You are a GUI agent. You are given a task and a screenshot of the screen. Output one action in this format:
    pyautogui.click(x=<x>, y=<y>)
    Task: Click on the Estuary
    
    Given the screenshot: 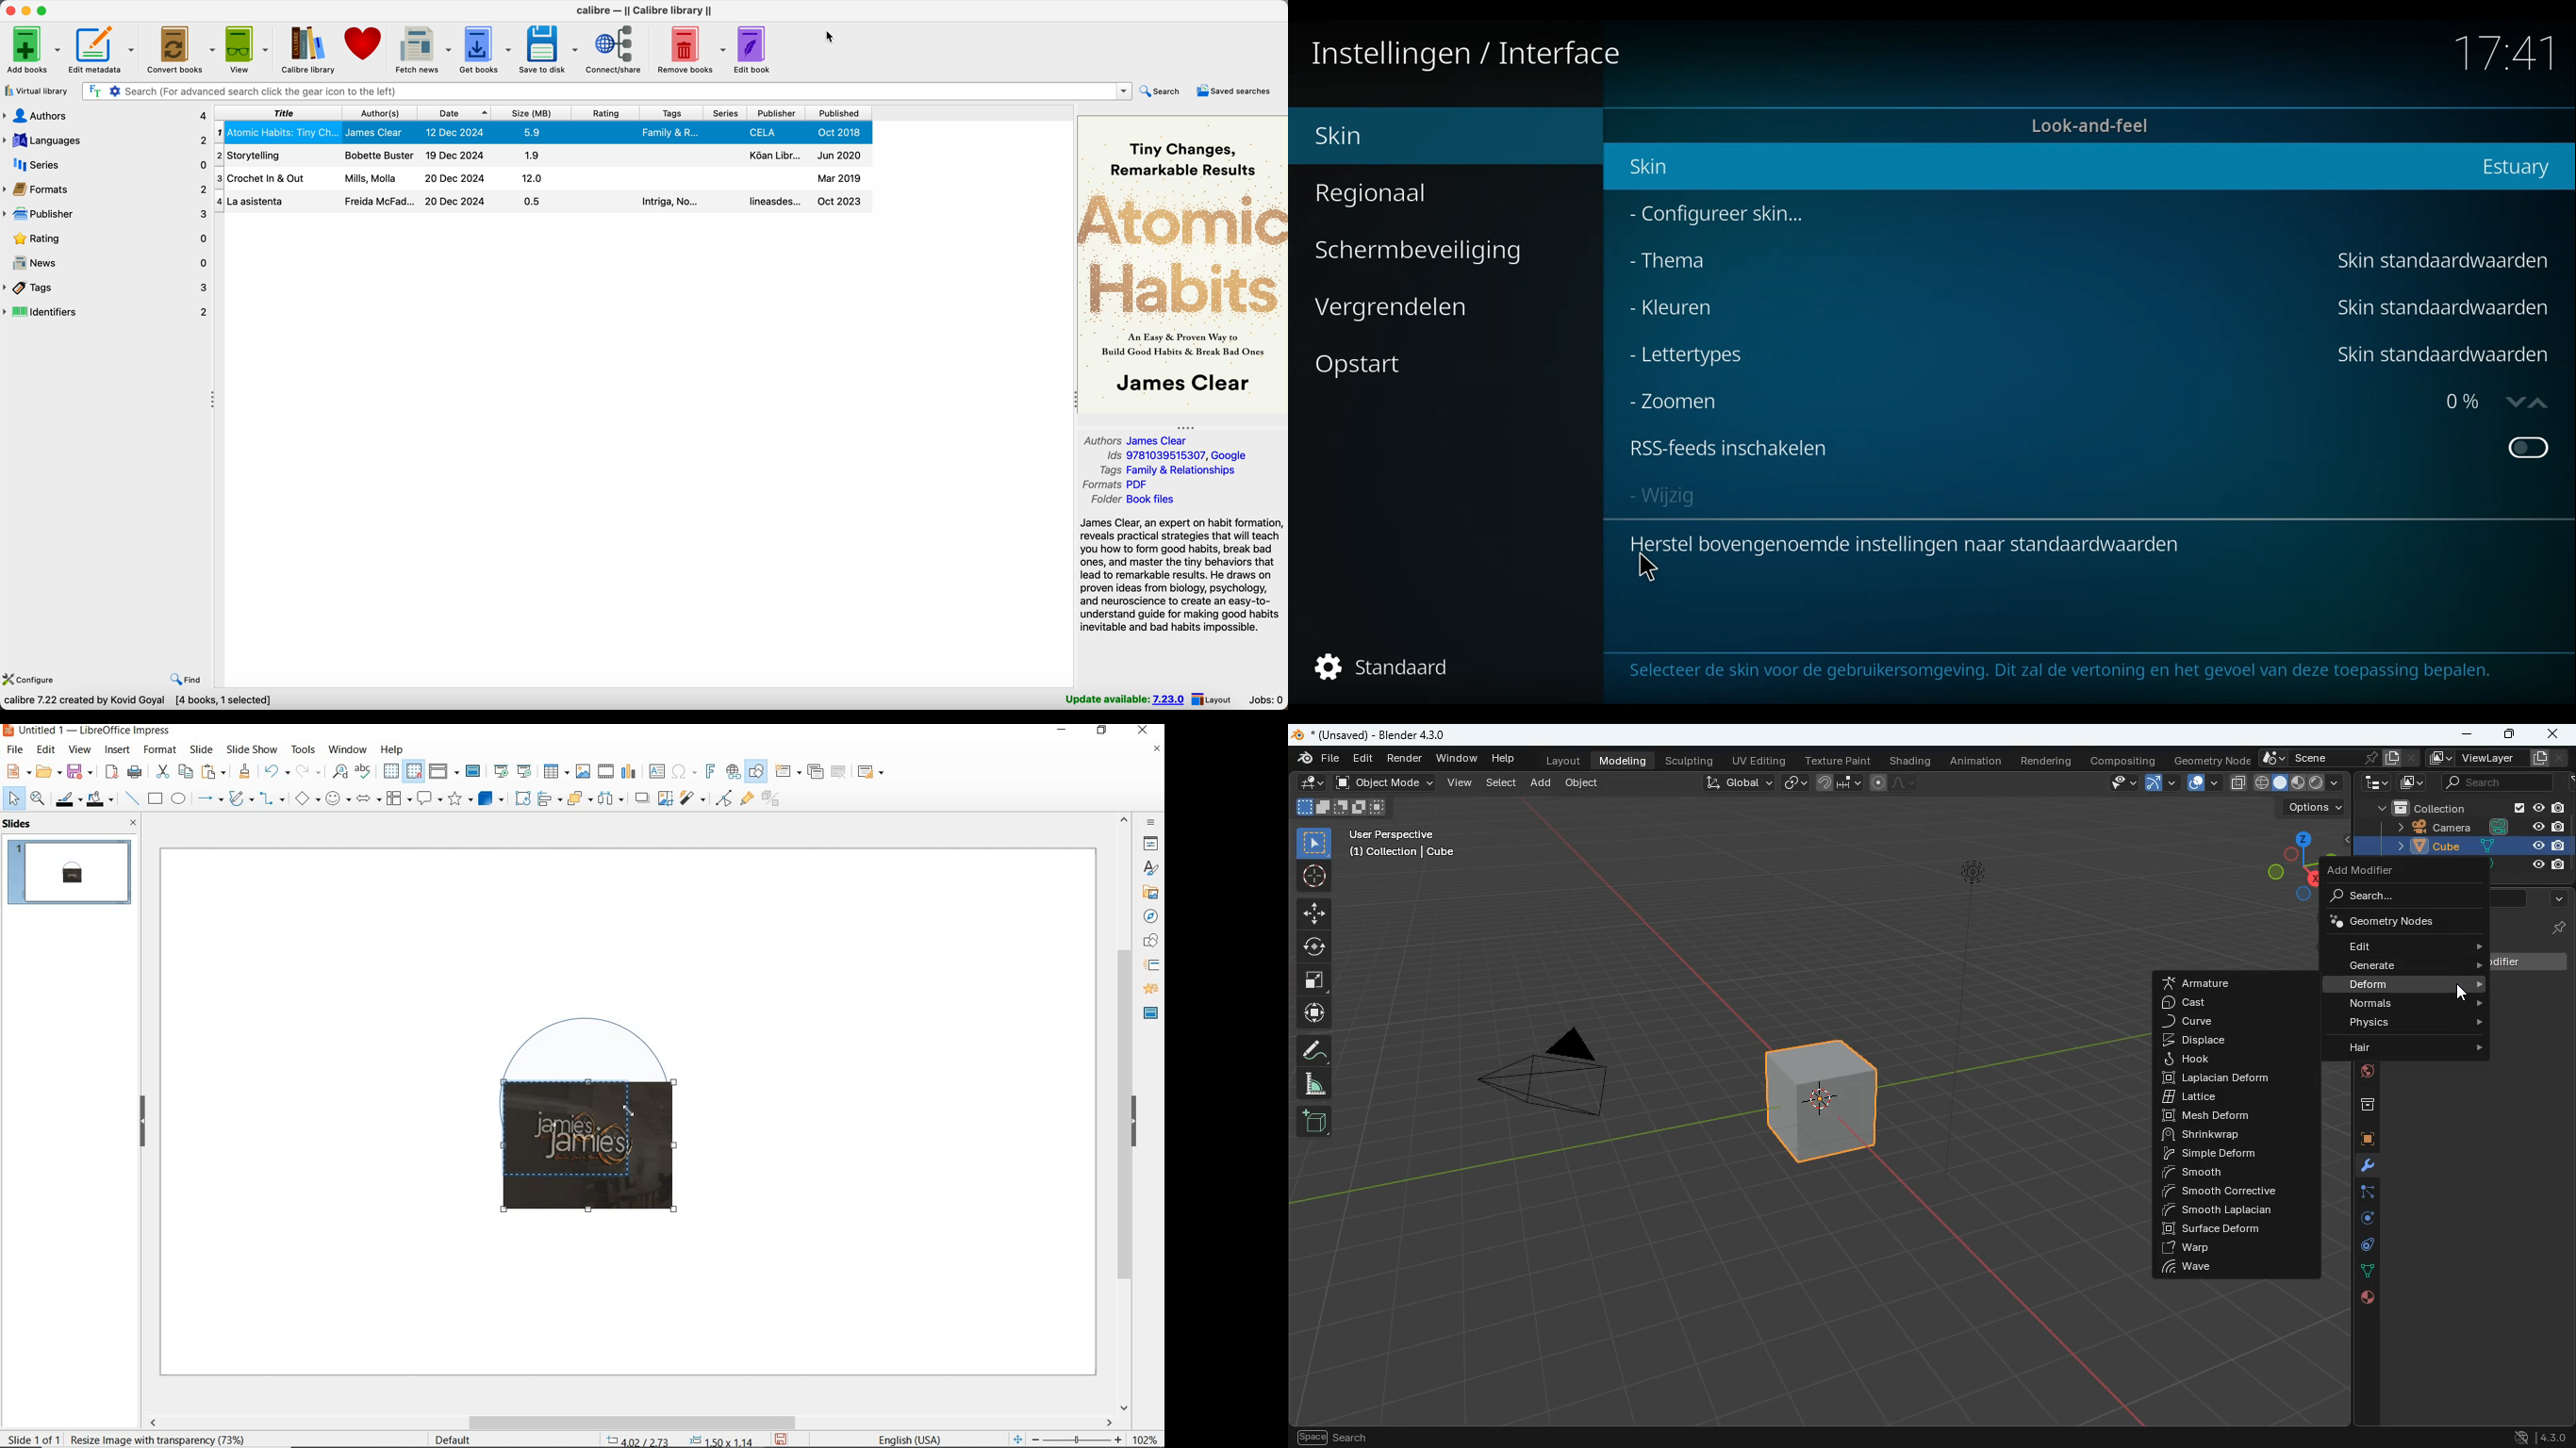 What is the action you would take?
    pyautogui.click(x=2522, y=170)
    